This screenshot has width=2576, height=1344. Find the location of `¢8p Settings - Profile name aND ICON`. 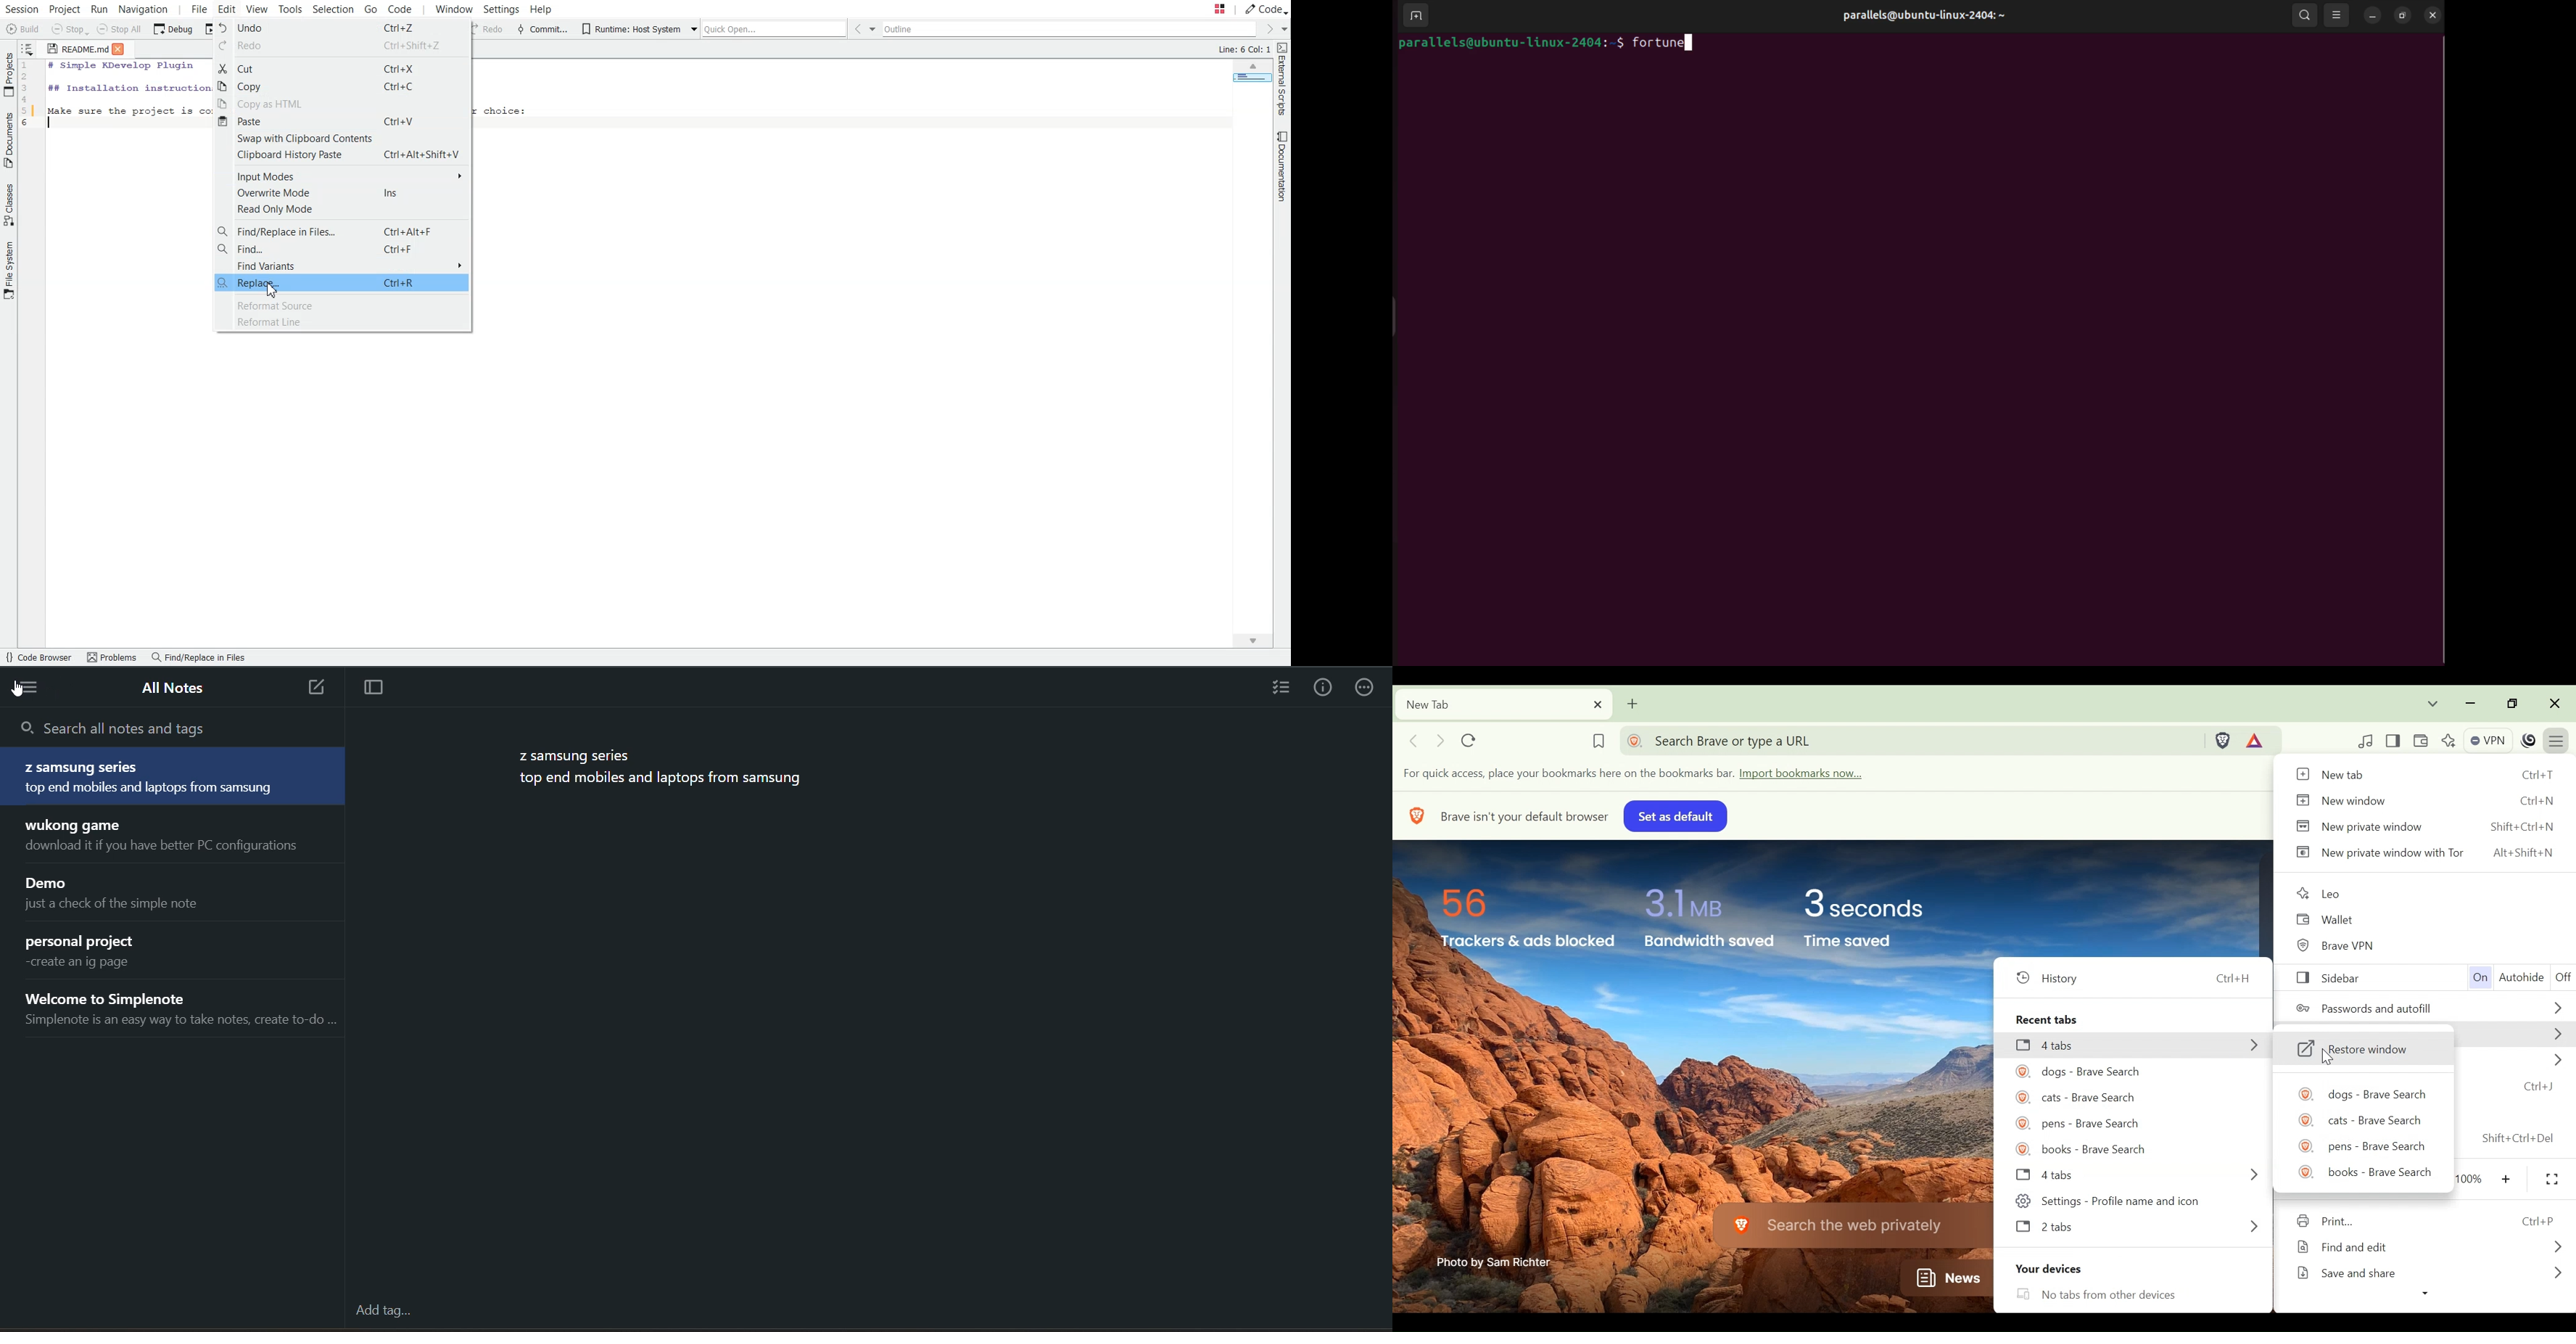

¢8p Settings - Profile name aND ICON is located at coordinates (2124, 1201).